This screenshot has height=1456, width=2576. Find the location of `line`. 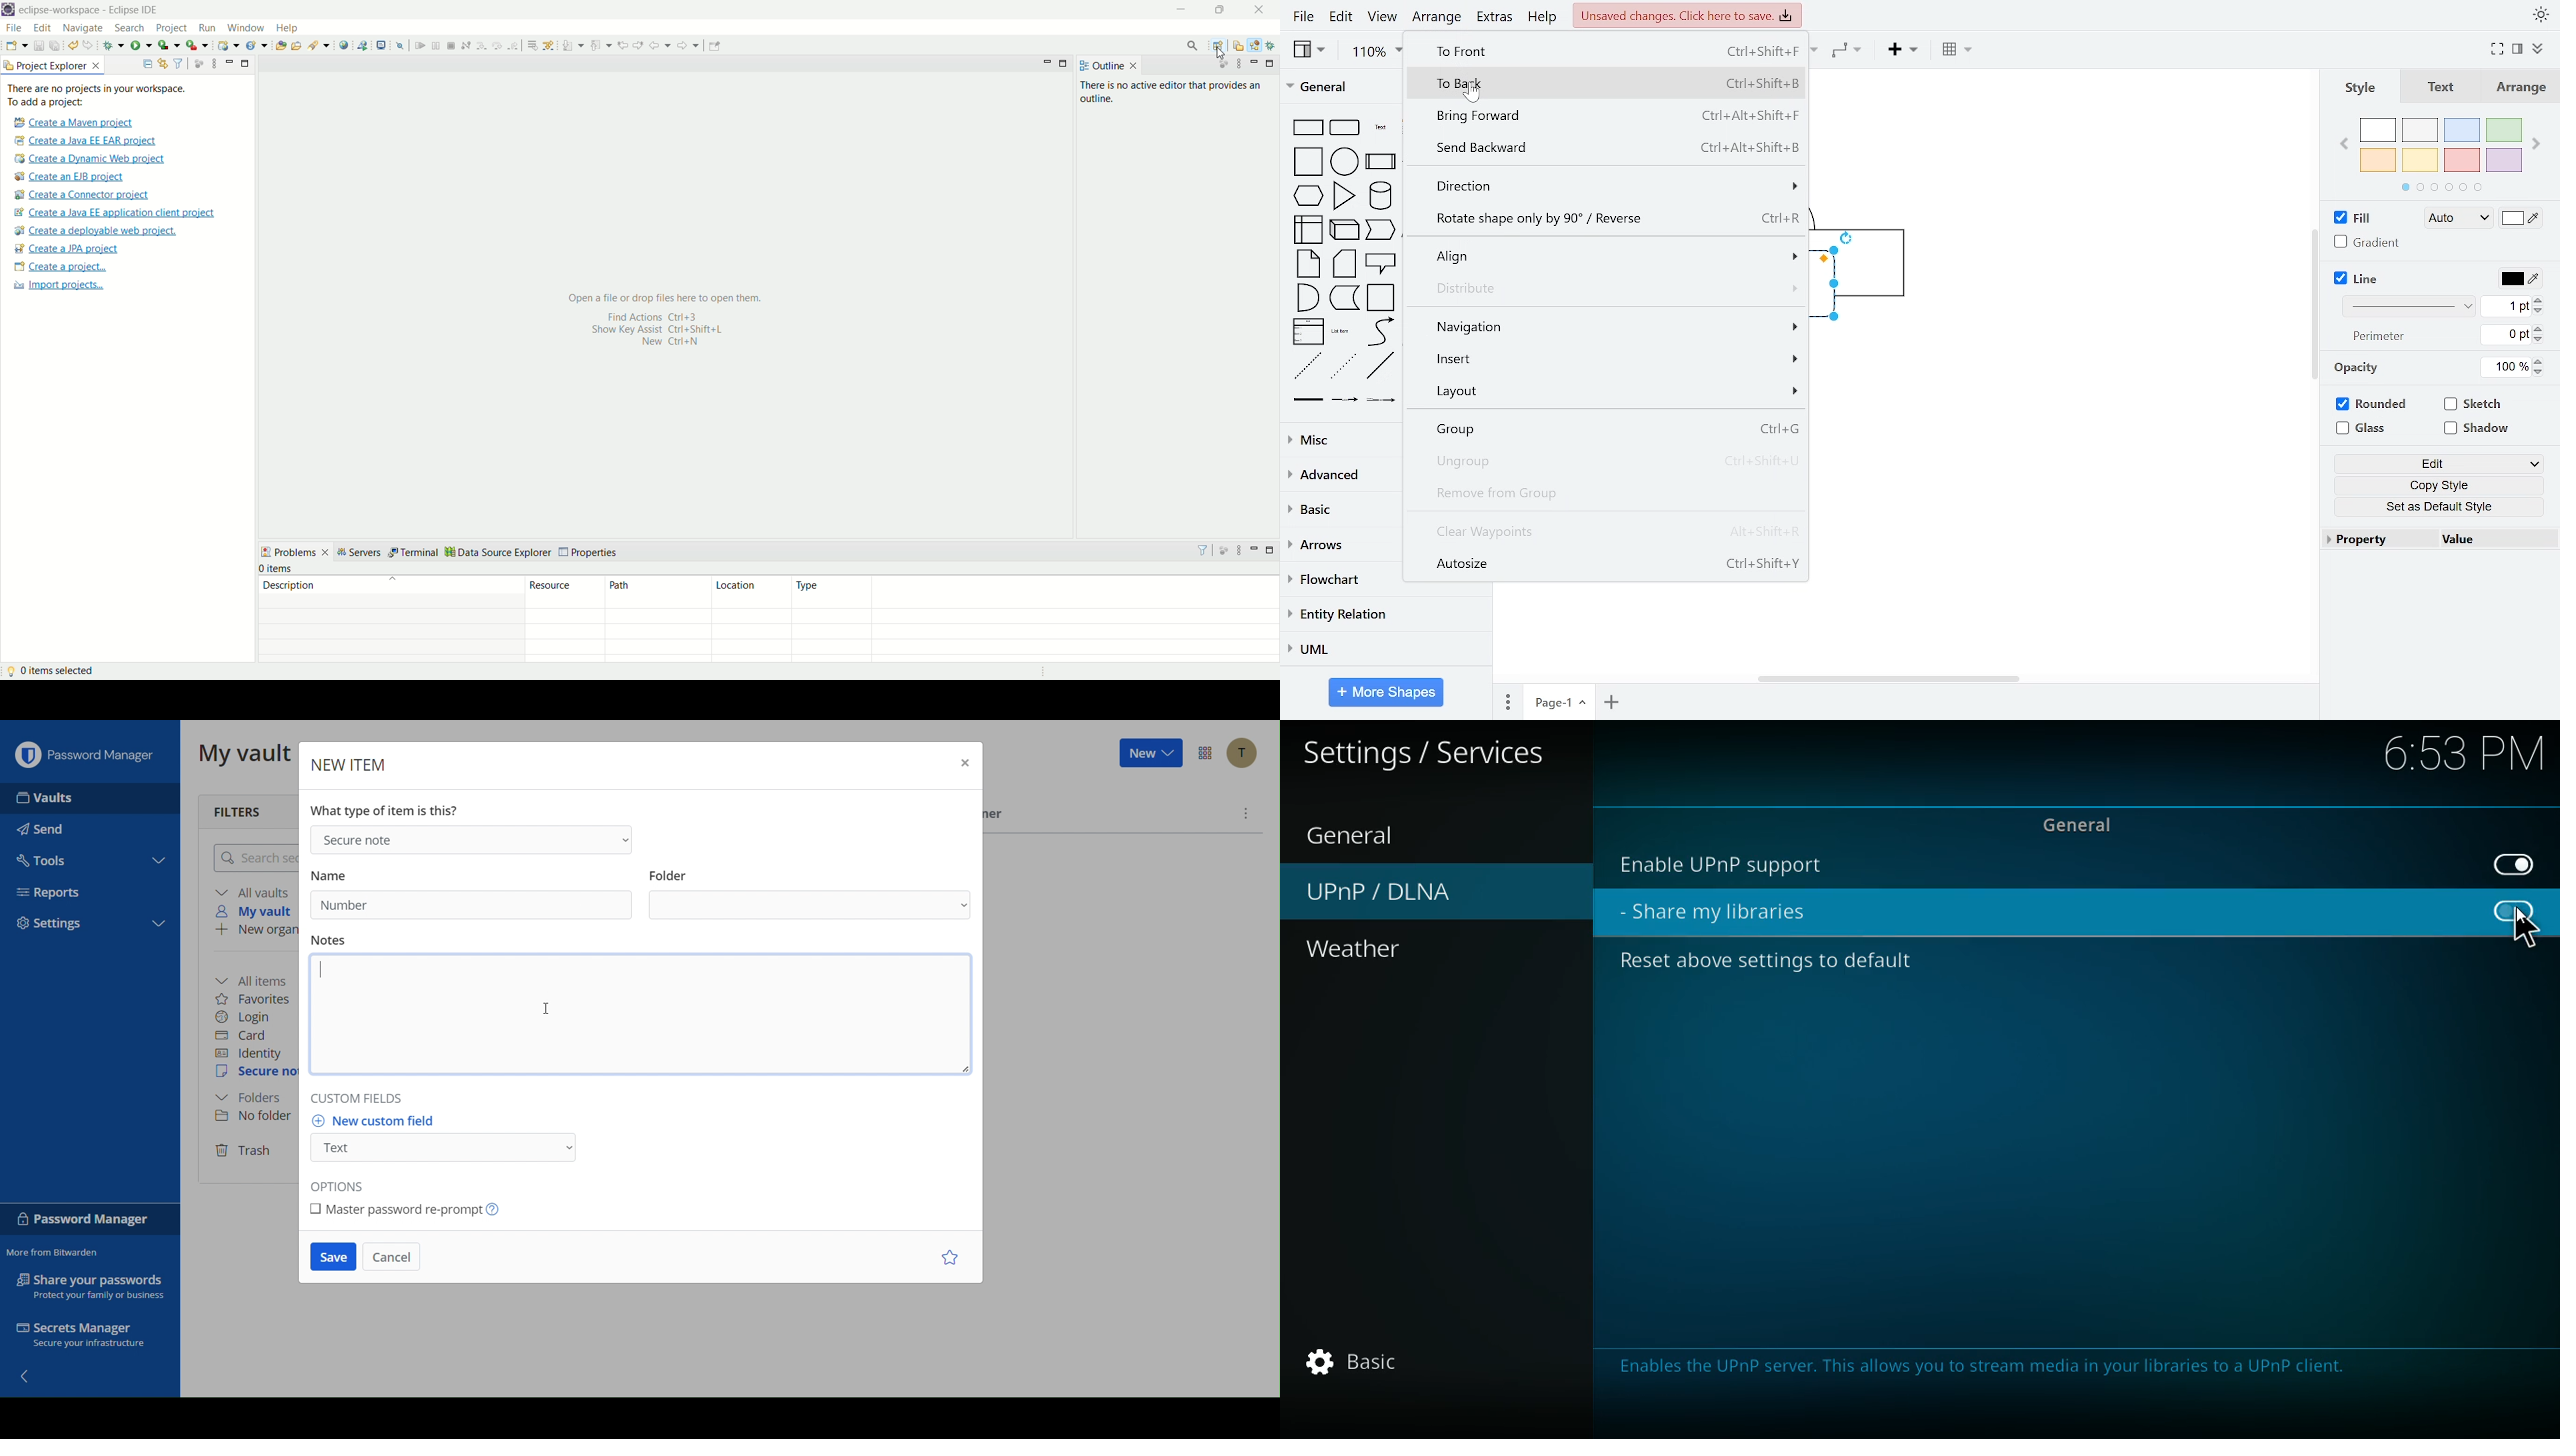

line is located at coordinates (1382, 366).